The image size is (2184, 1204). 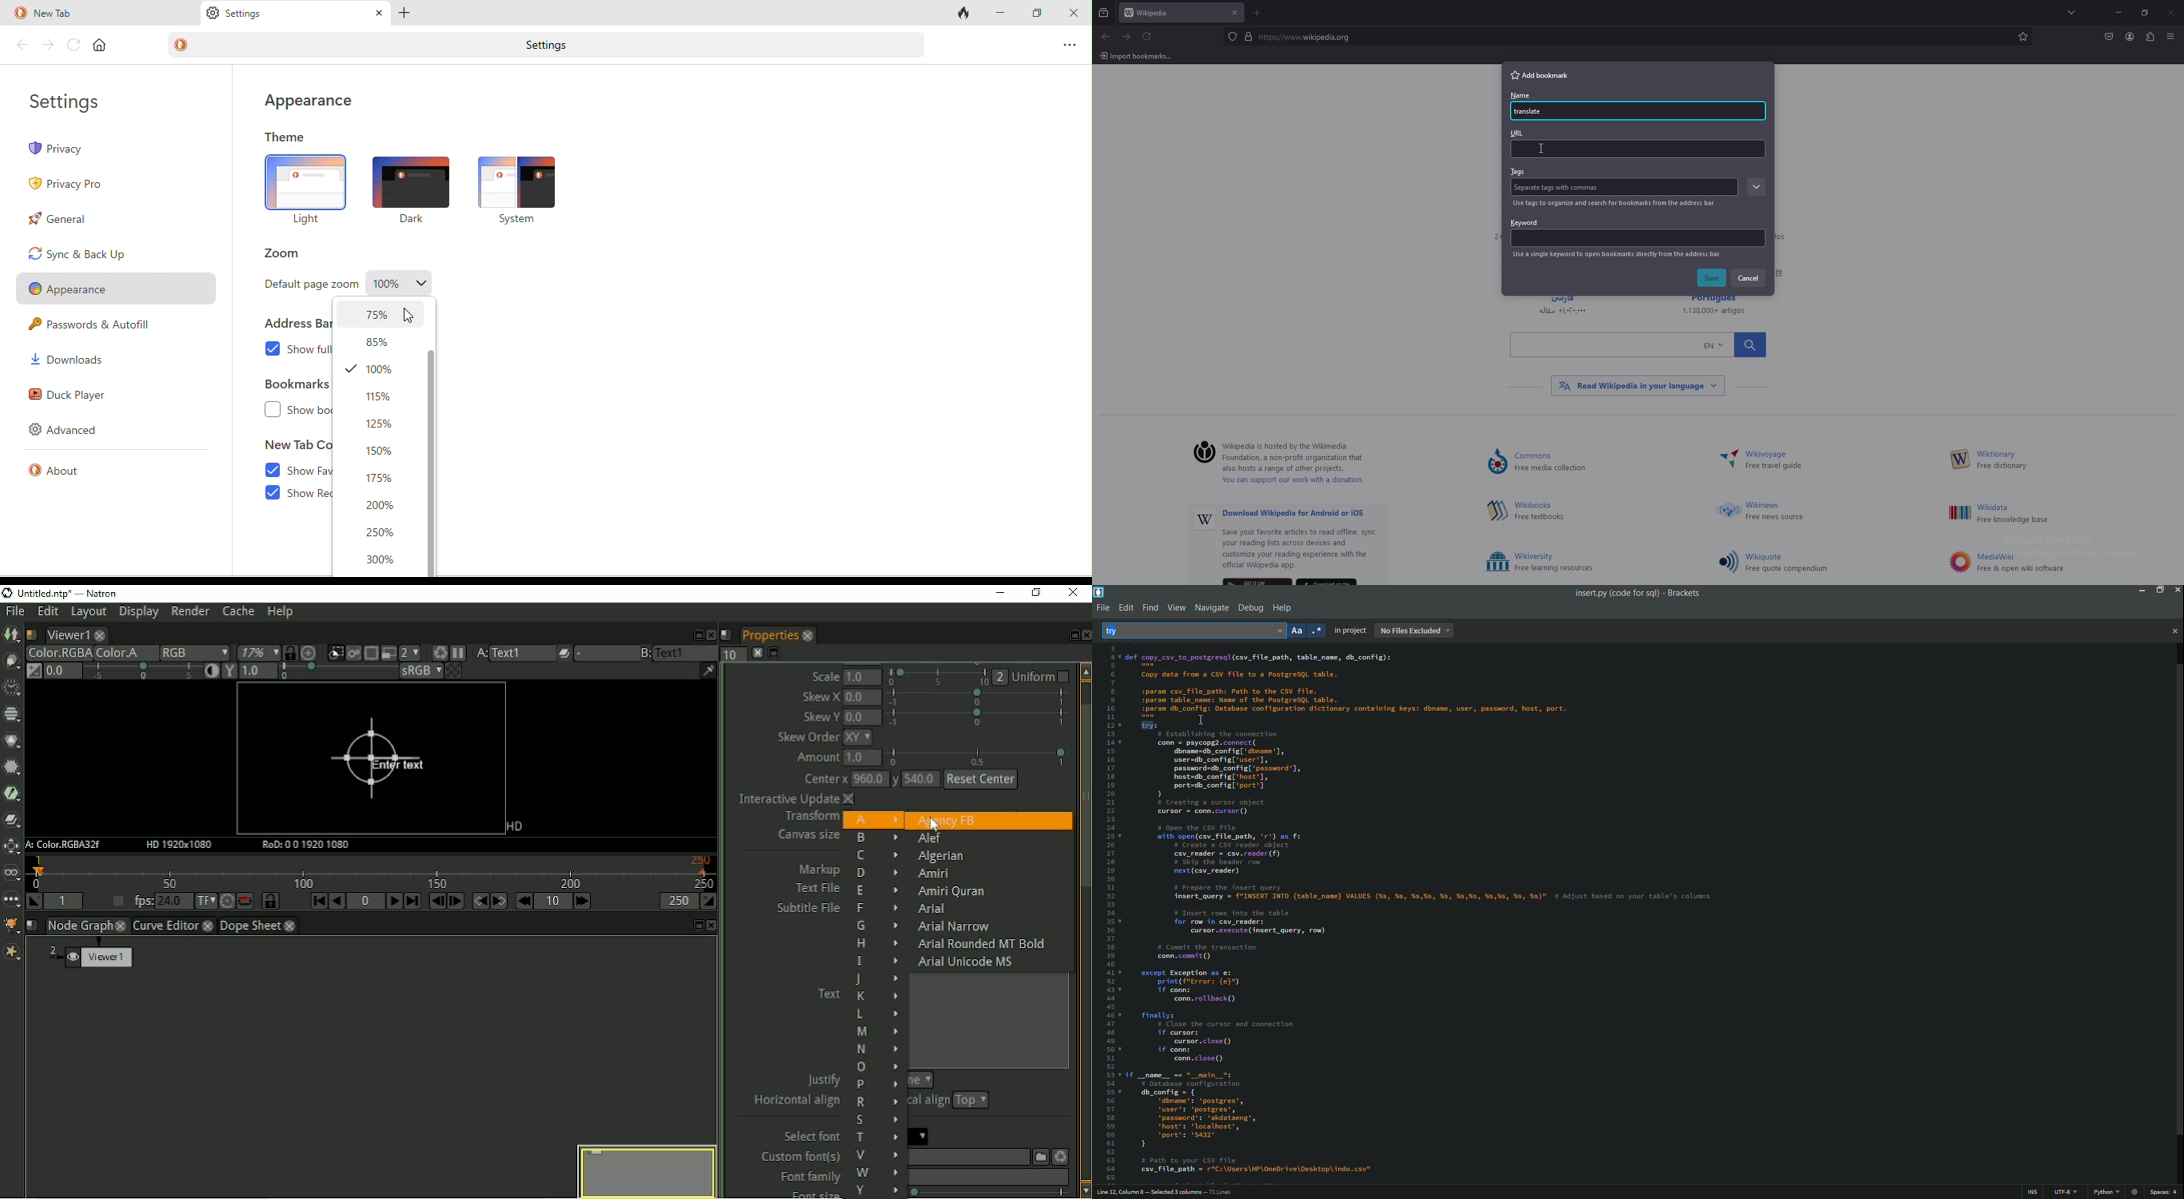 I want to click on , so click(x=1638, y=344).